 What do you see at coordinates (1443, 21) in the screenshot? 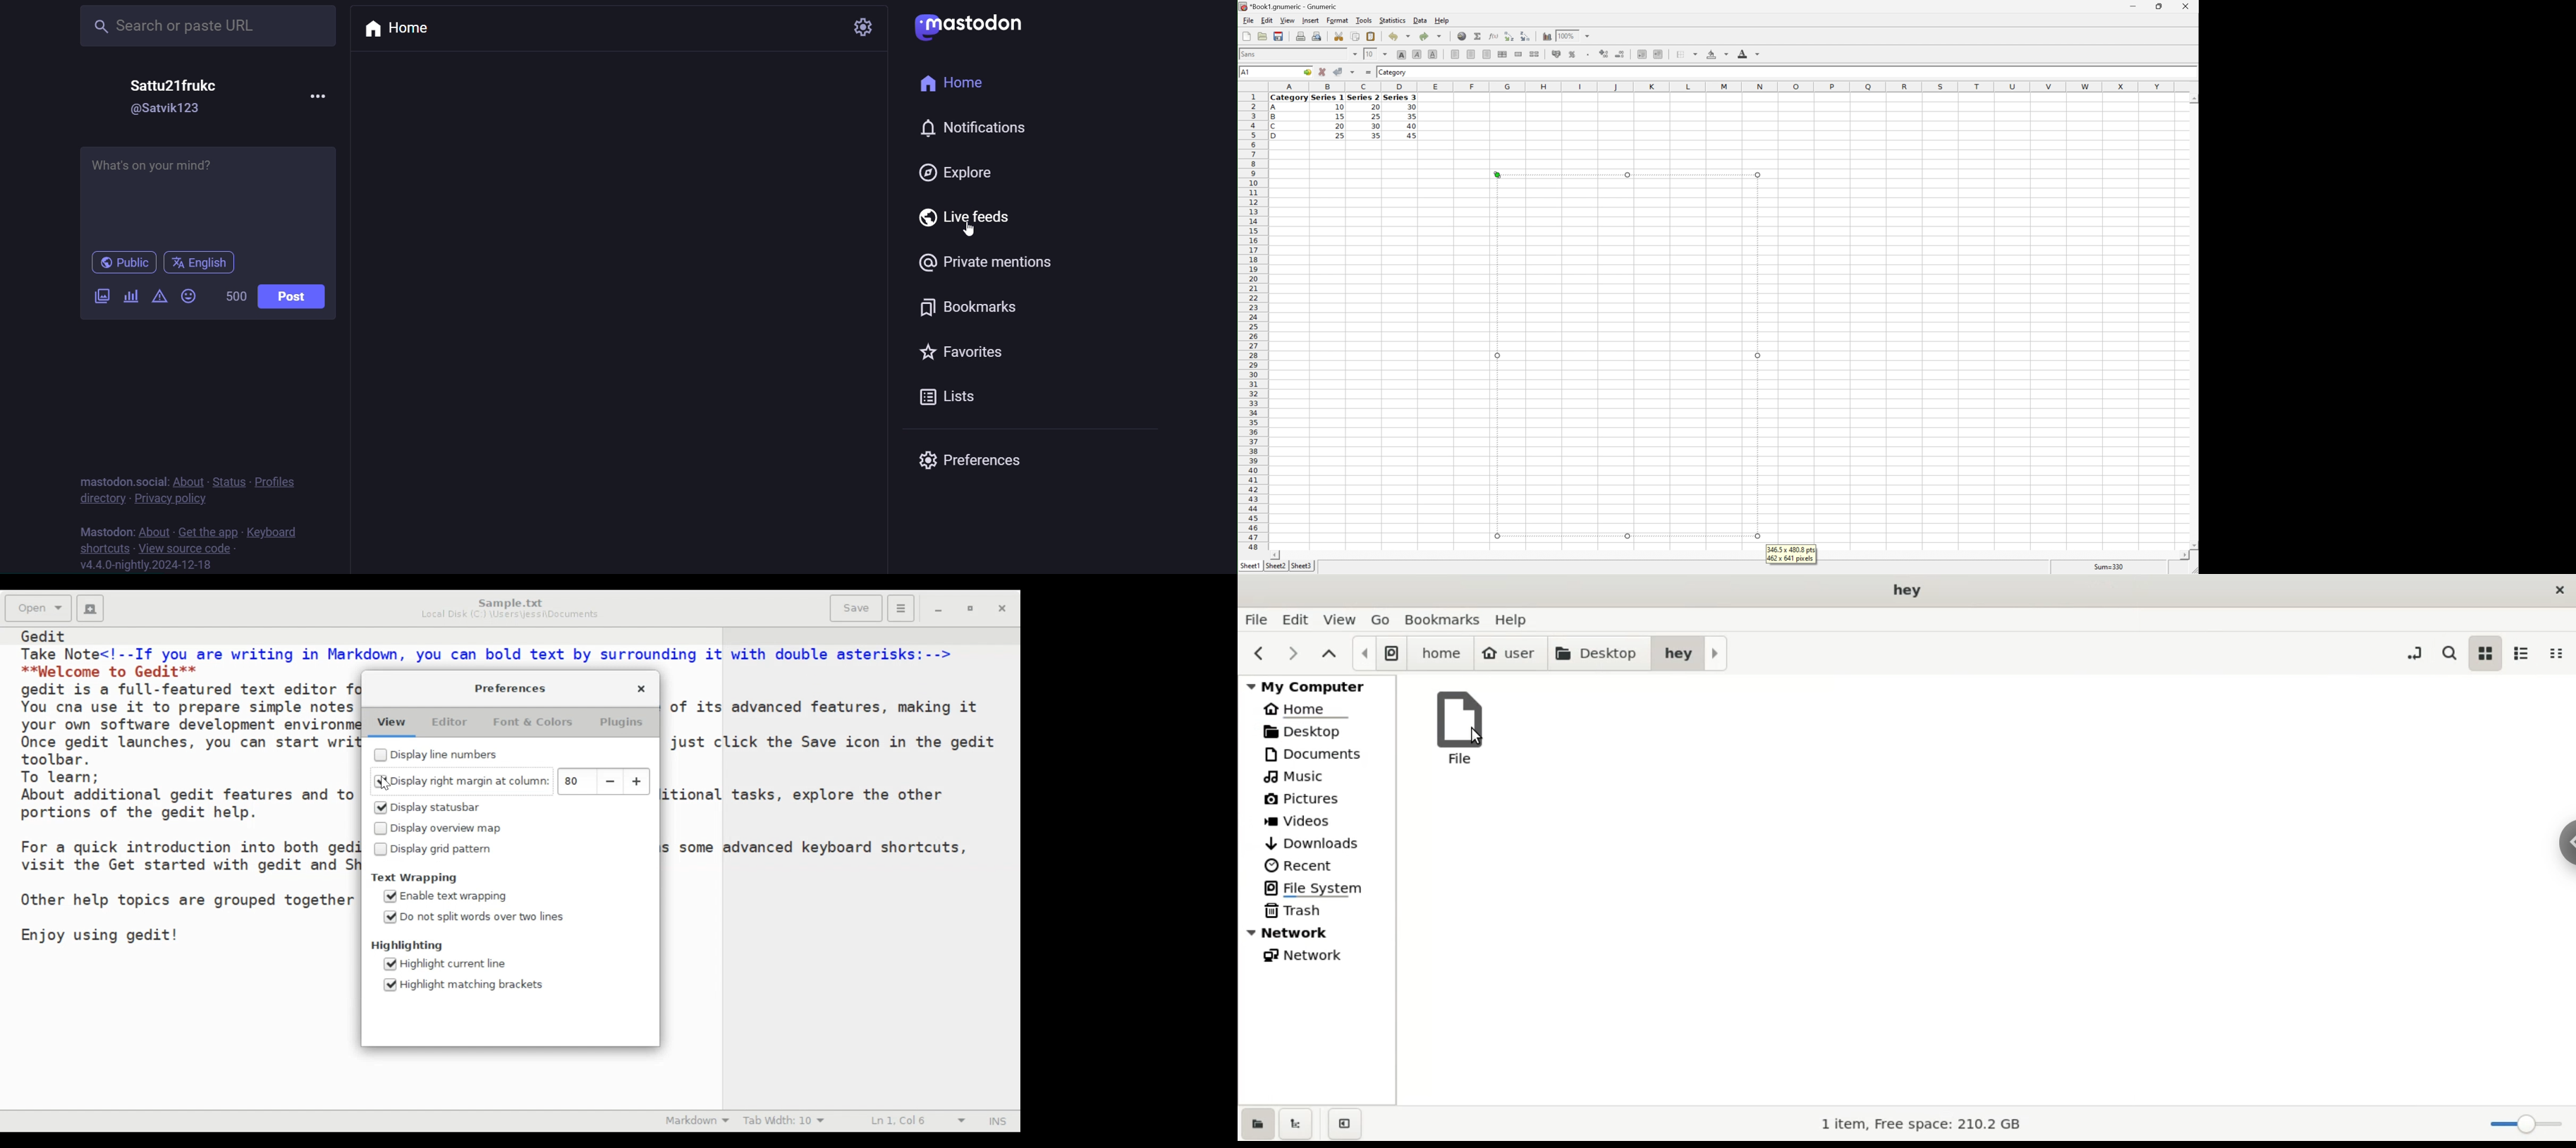
I see `Help` at bounding box center [1443, 21].